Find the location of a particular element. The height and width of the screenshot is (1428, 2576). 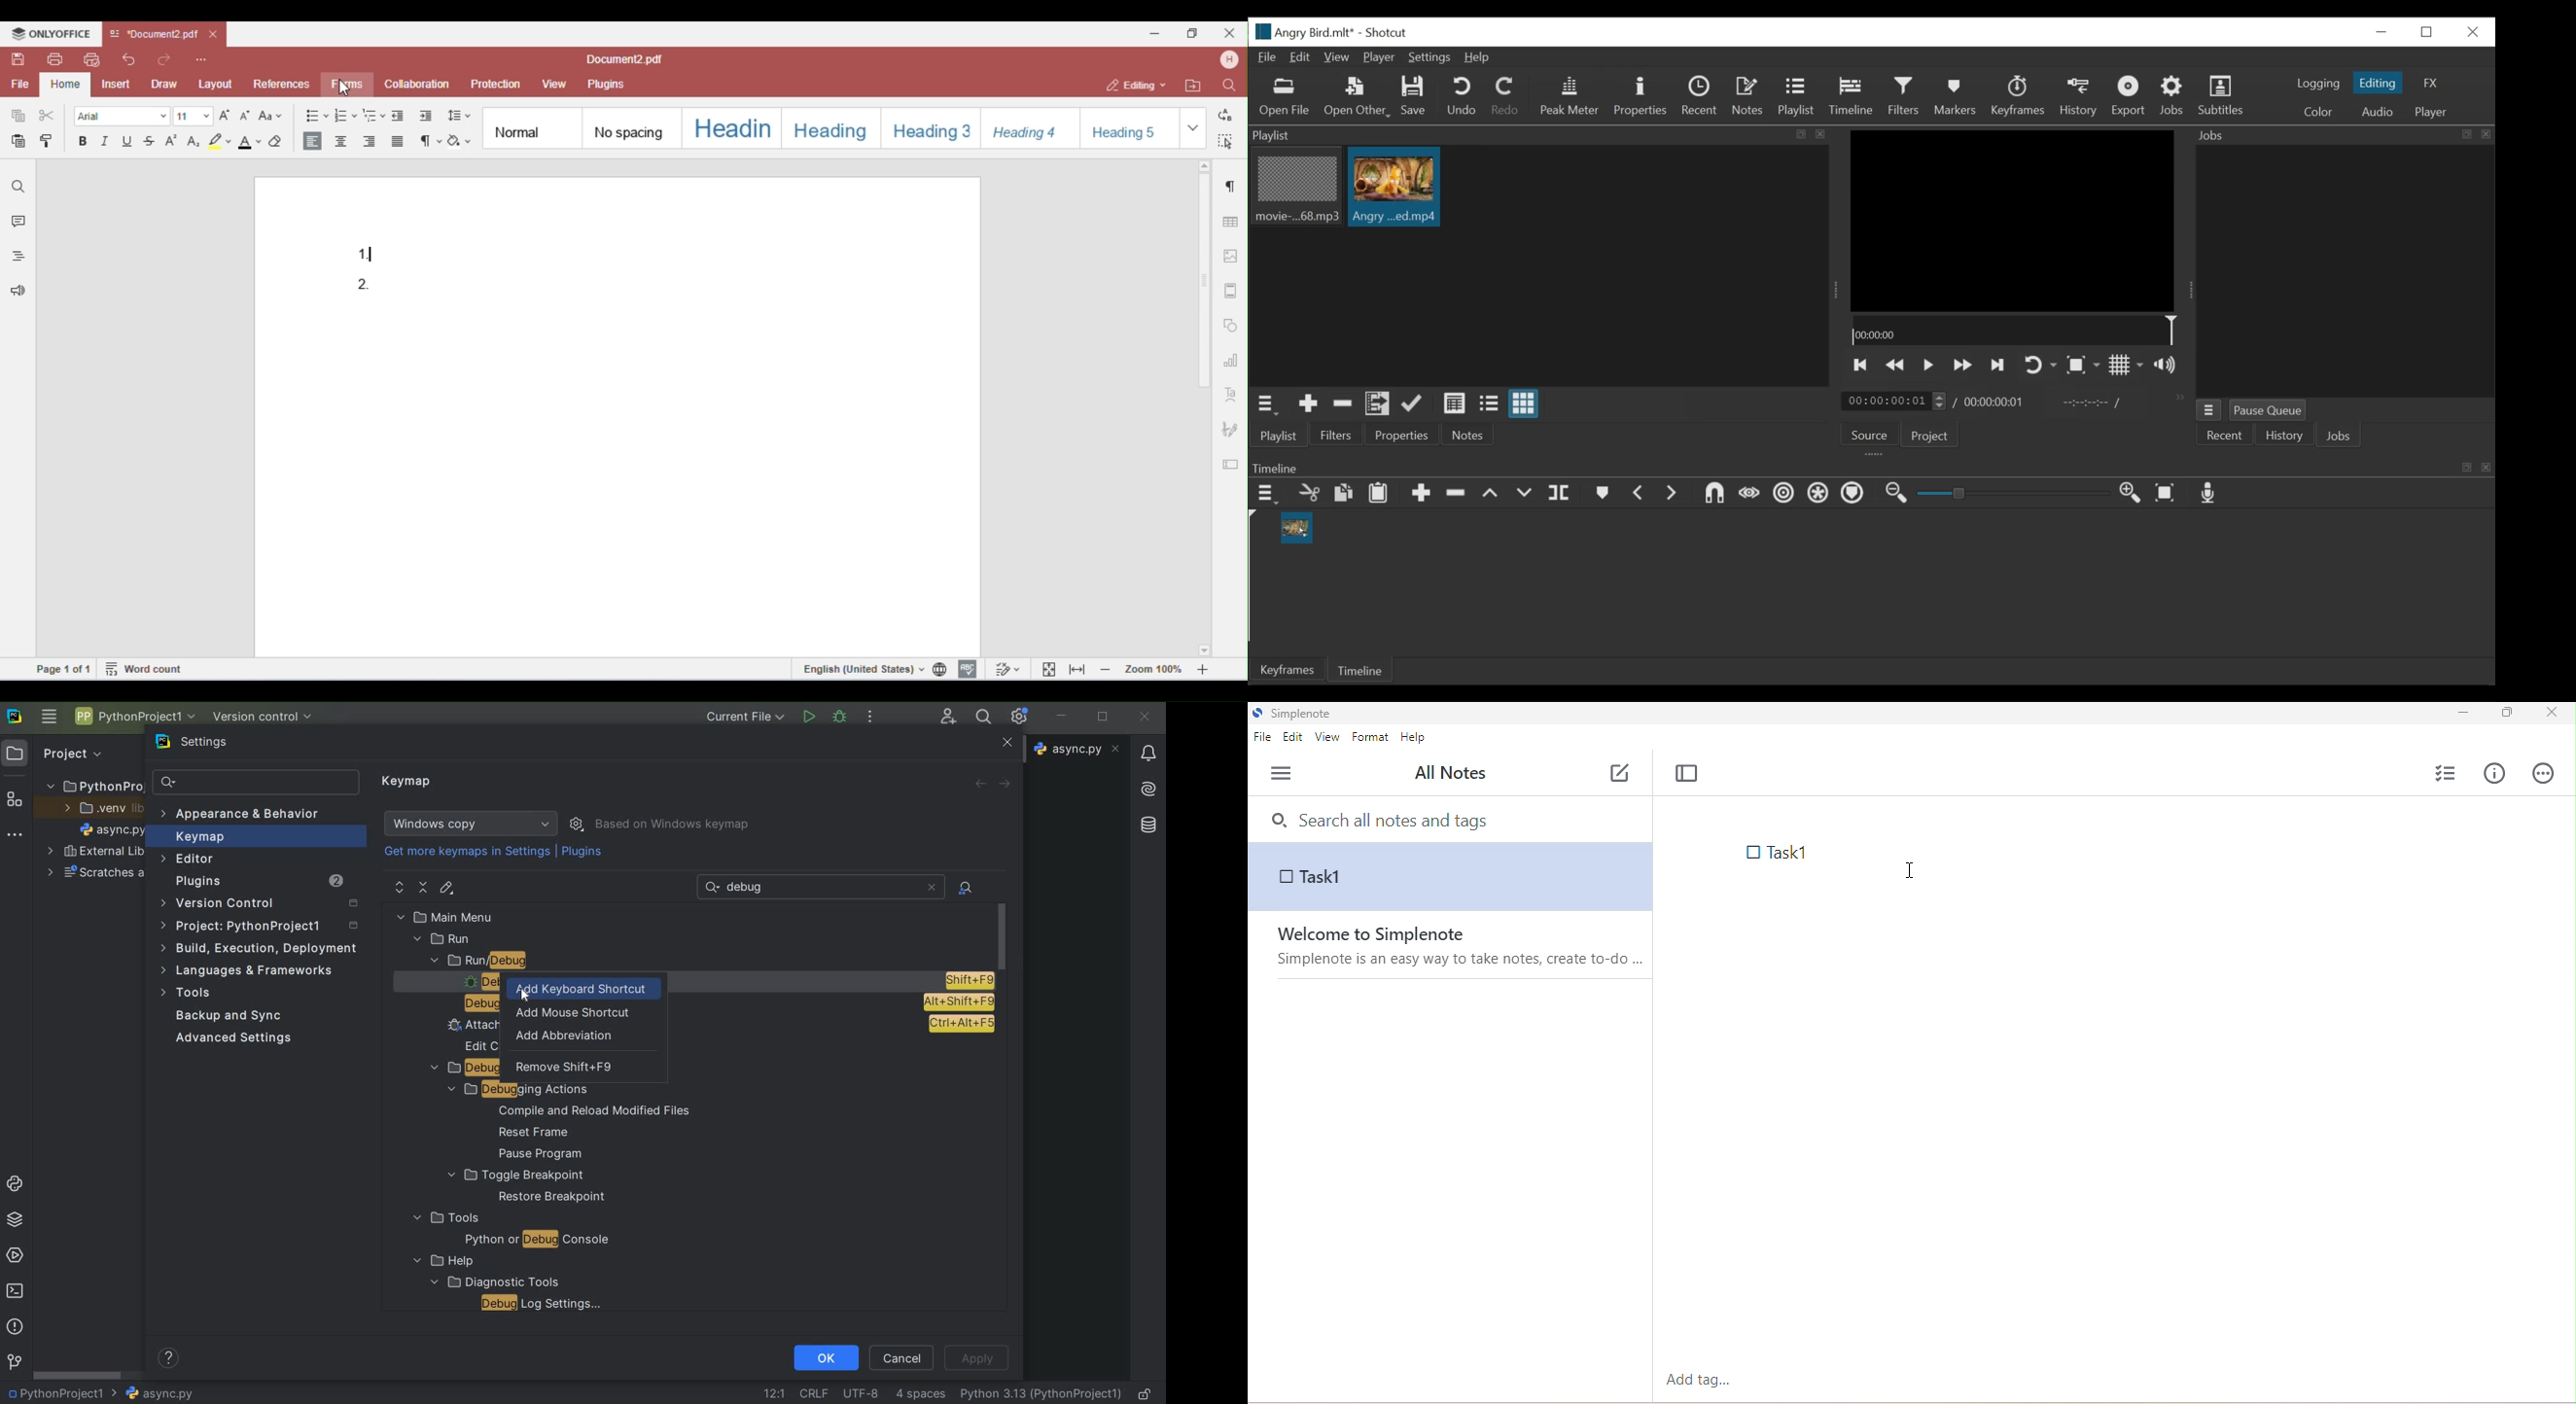

Color is located at coordinates (2322, 111).